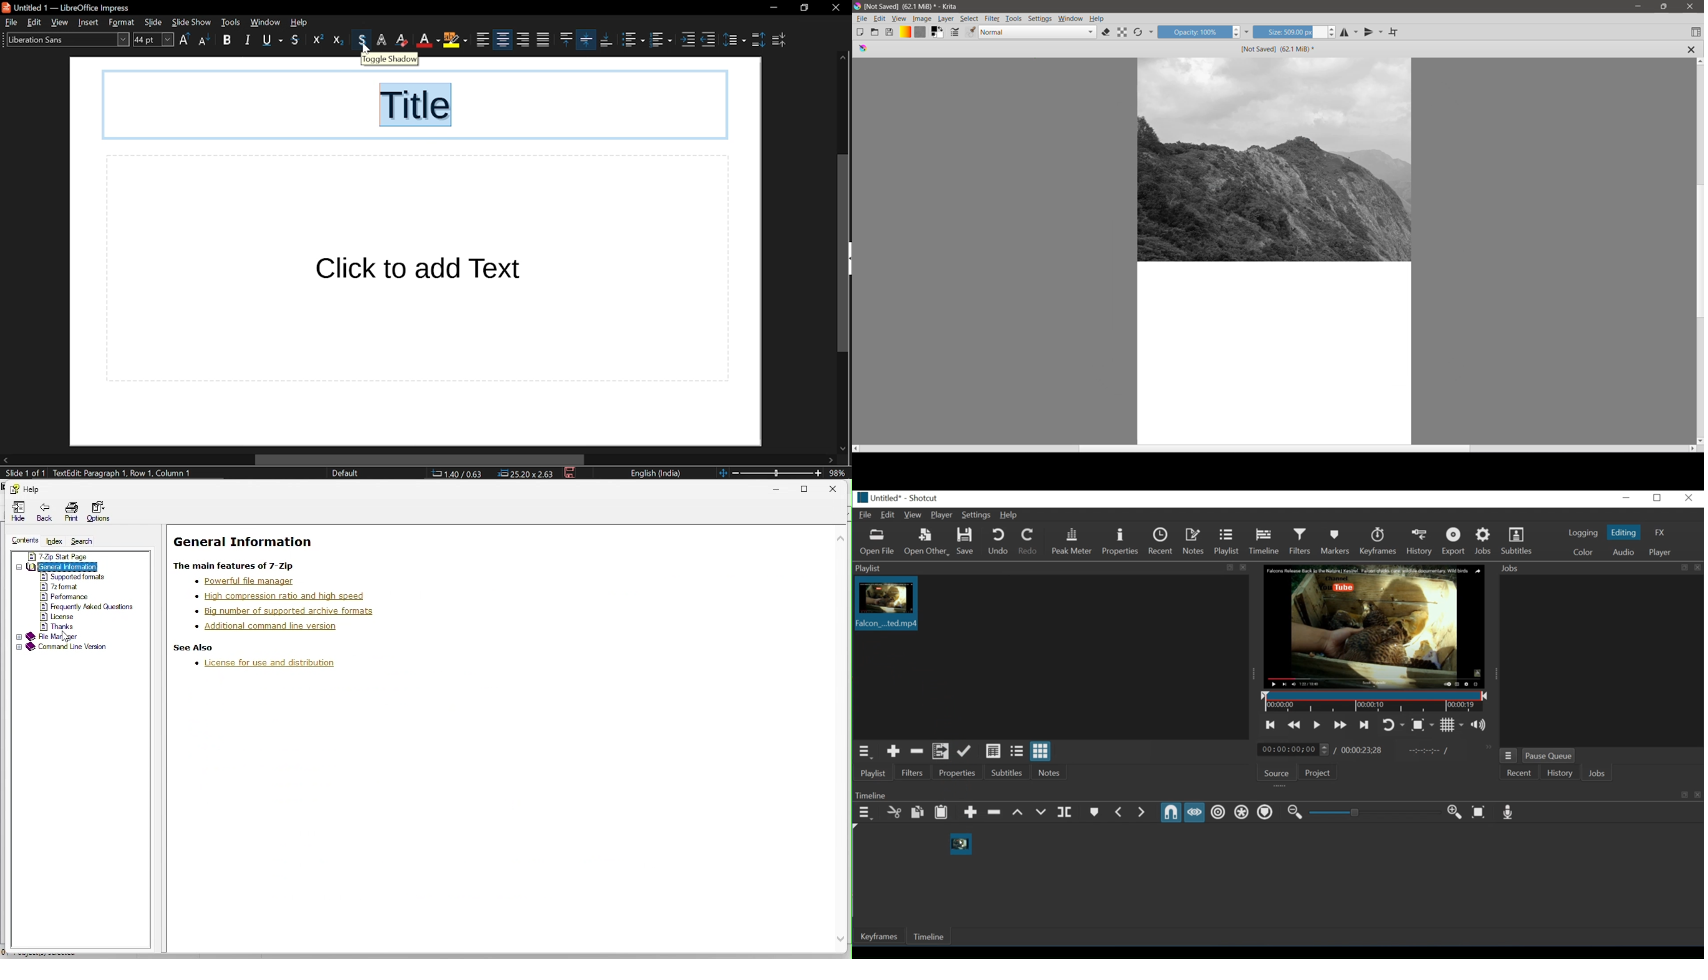 Image resolution: width=1708 pixels, height=980 pixels. Describe the element at coordinates (1336, 541) in the screenshot. I see `Markers` at that location.